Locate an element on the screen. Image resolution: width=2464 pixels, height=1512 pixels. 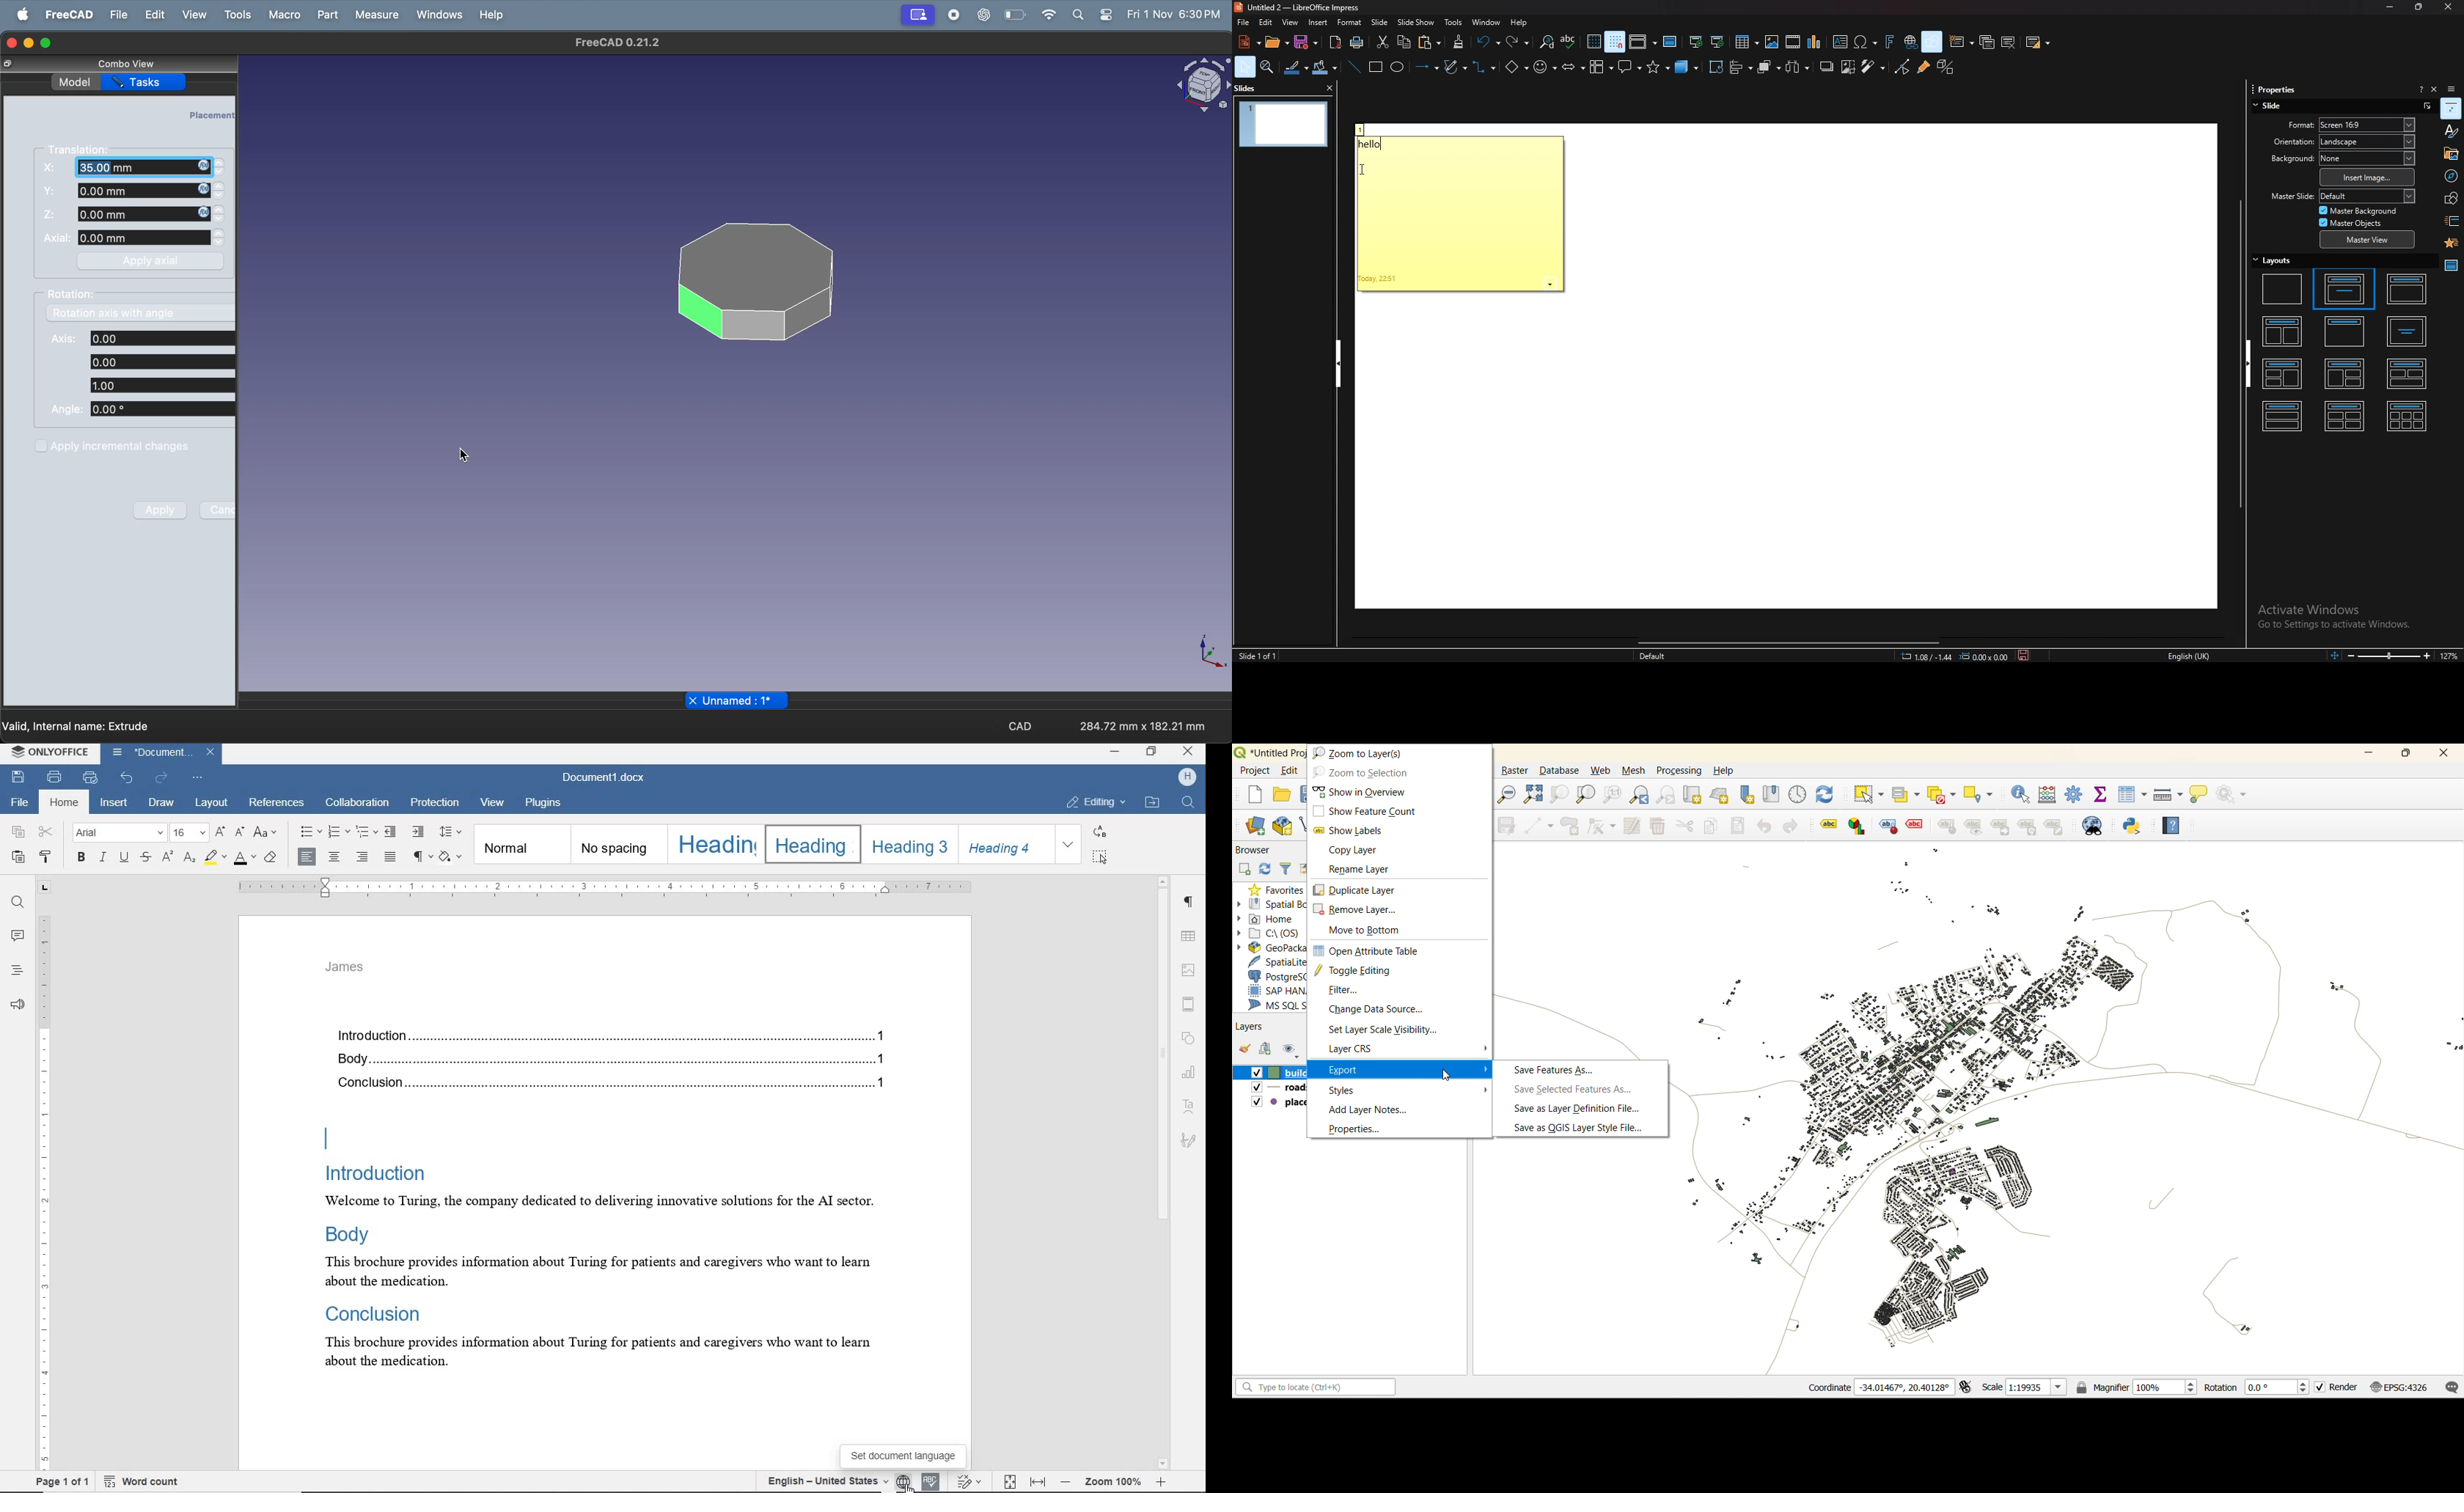
set document language is located at coordinates (903, 1481).